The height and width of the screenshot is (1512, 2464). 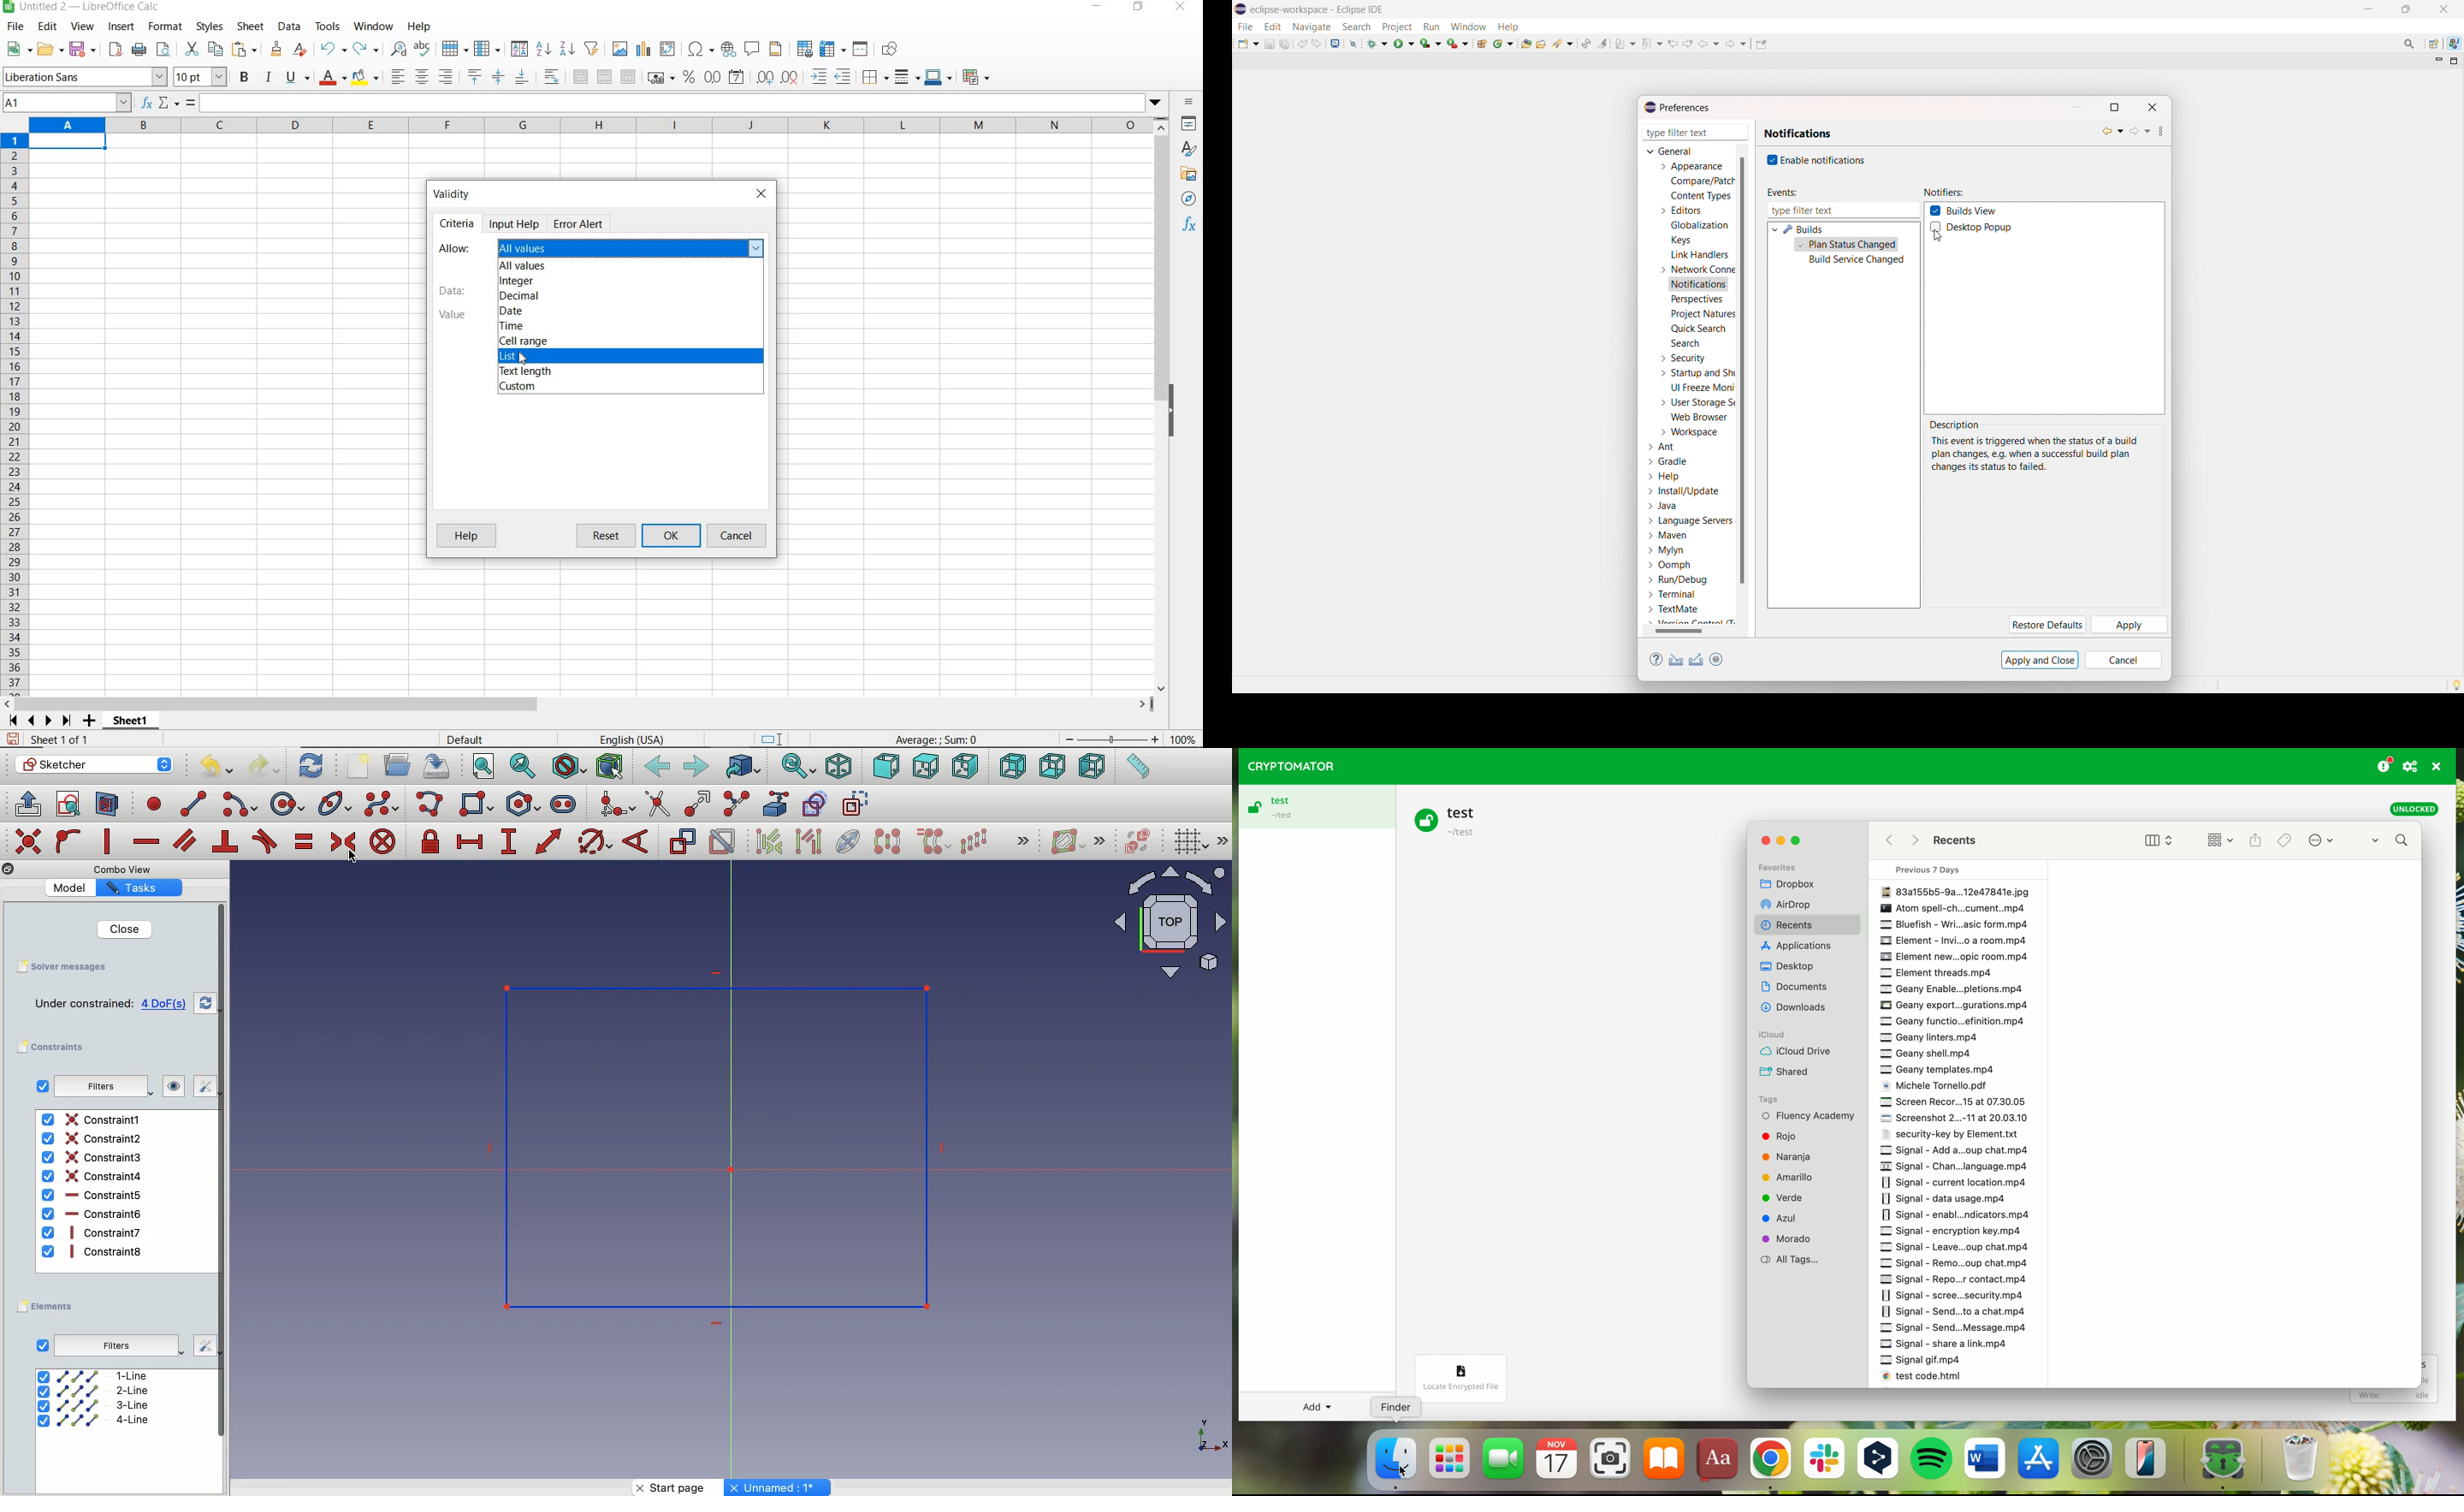 What do you see at coordinates (82, 8) in the screenshot?
I see `file name` at bounding box center [82, 8].